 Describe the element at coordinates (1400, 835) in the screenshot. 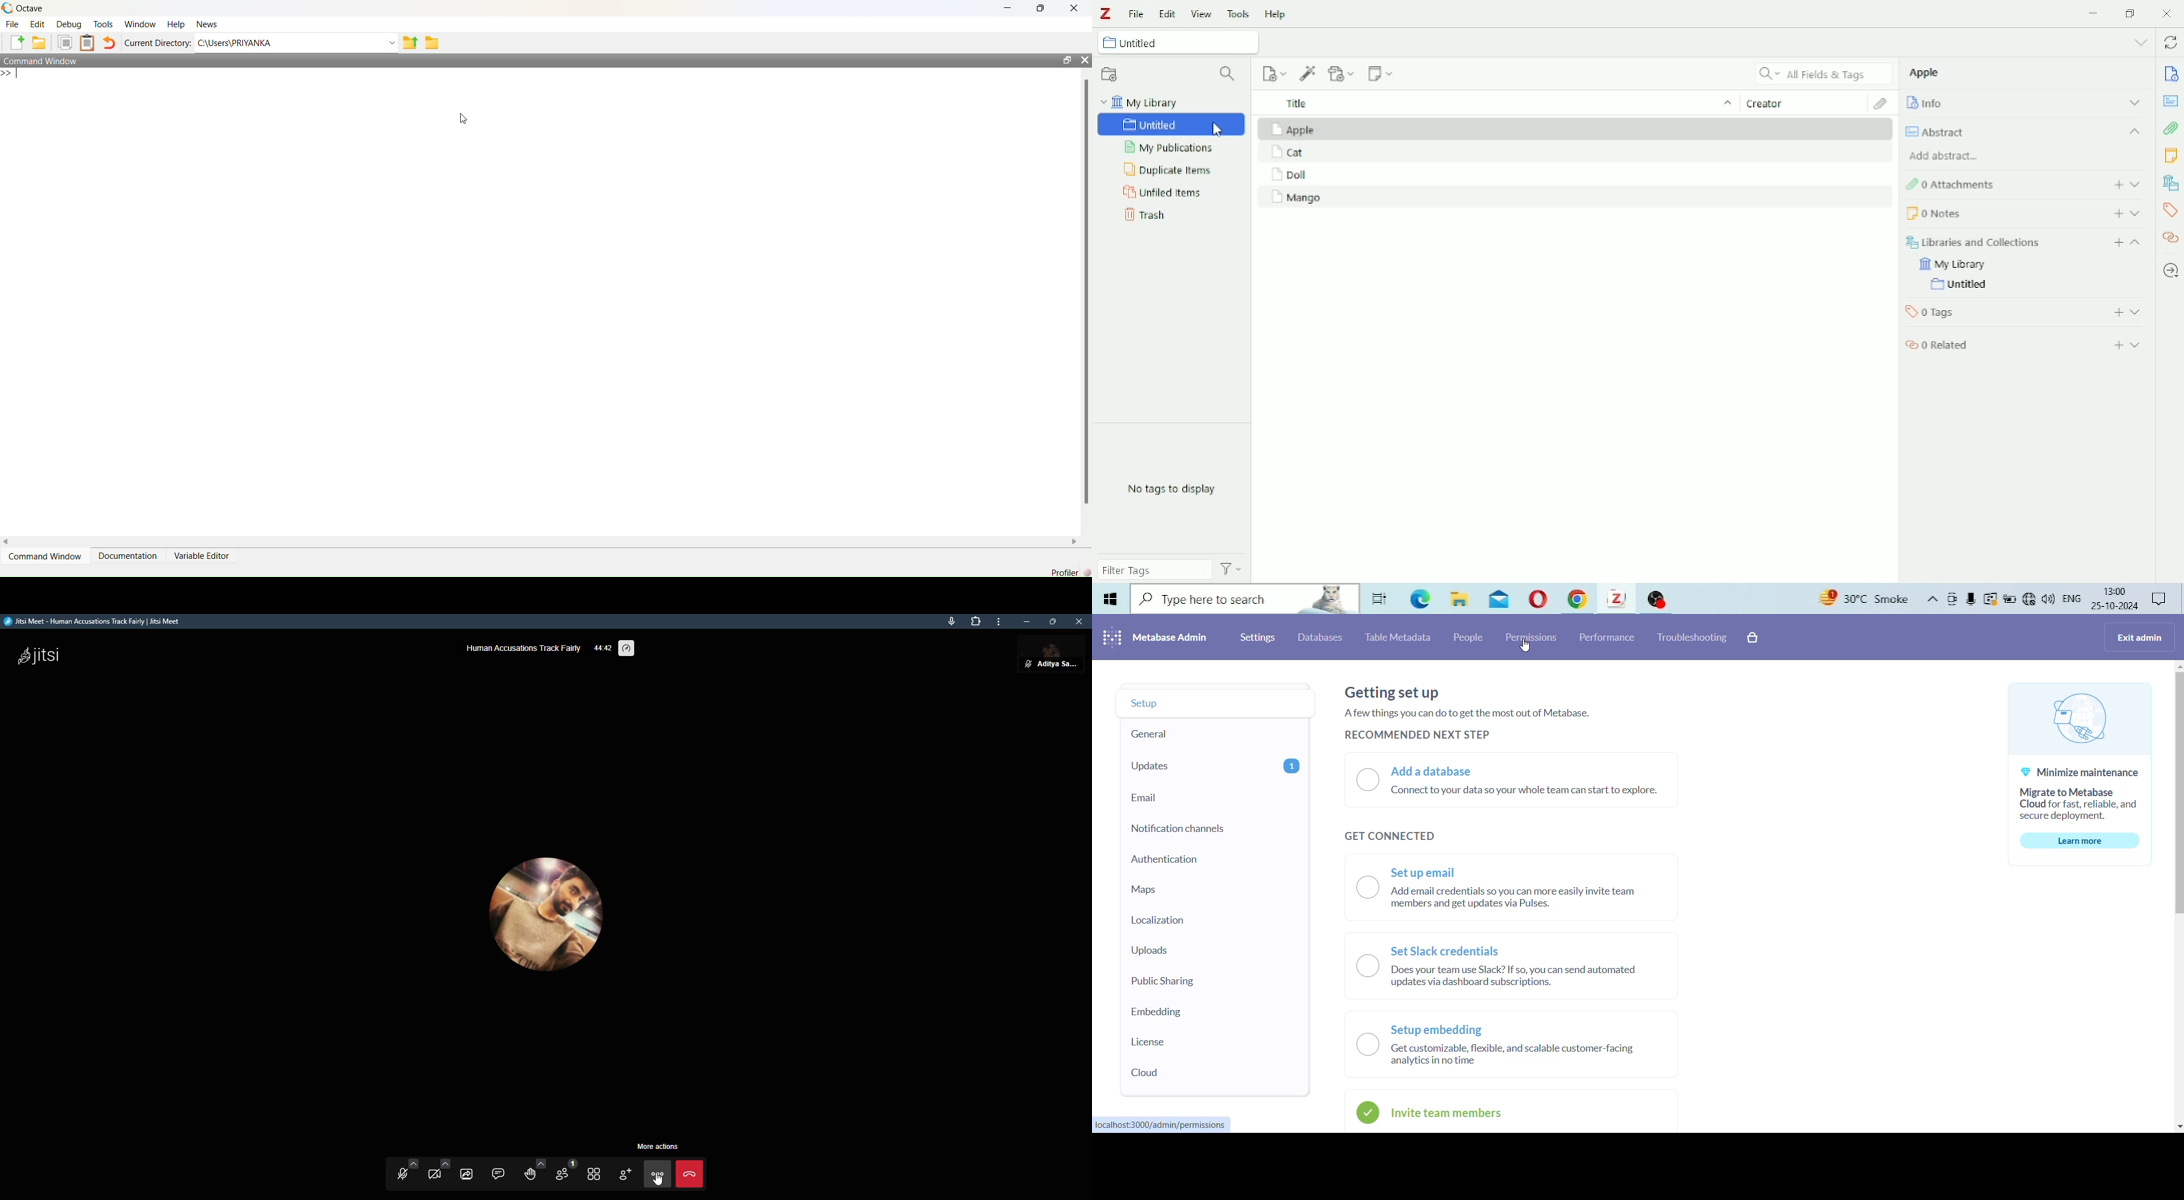

I see `get connected ` at that location.